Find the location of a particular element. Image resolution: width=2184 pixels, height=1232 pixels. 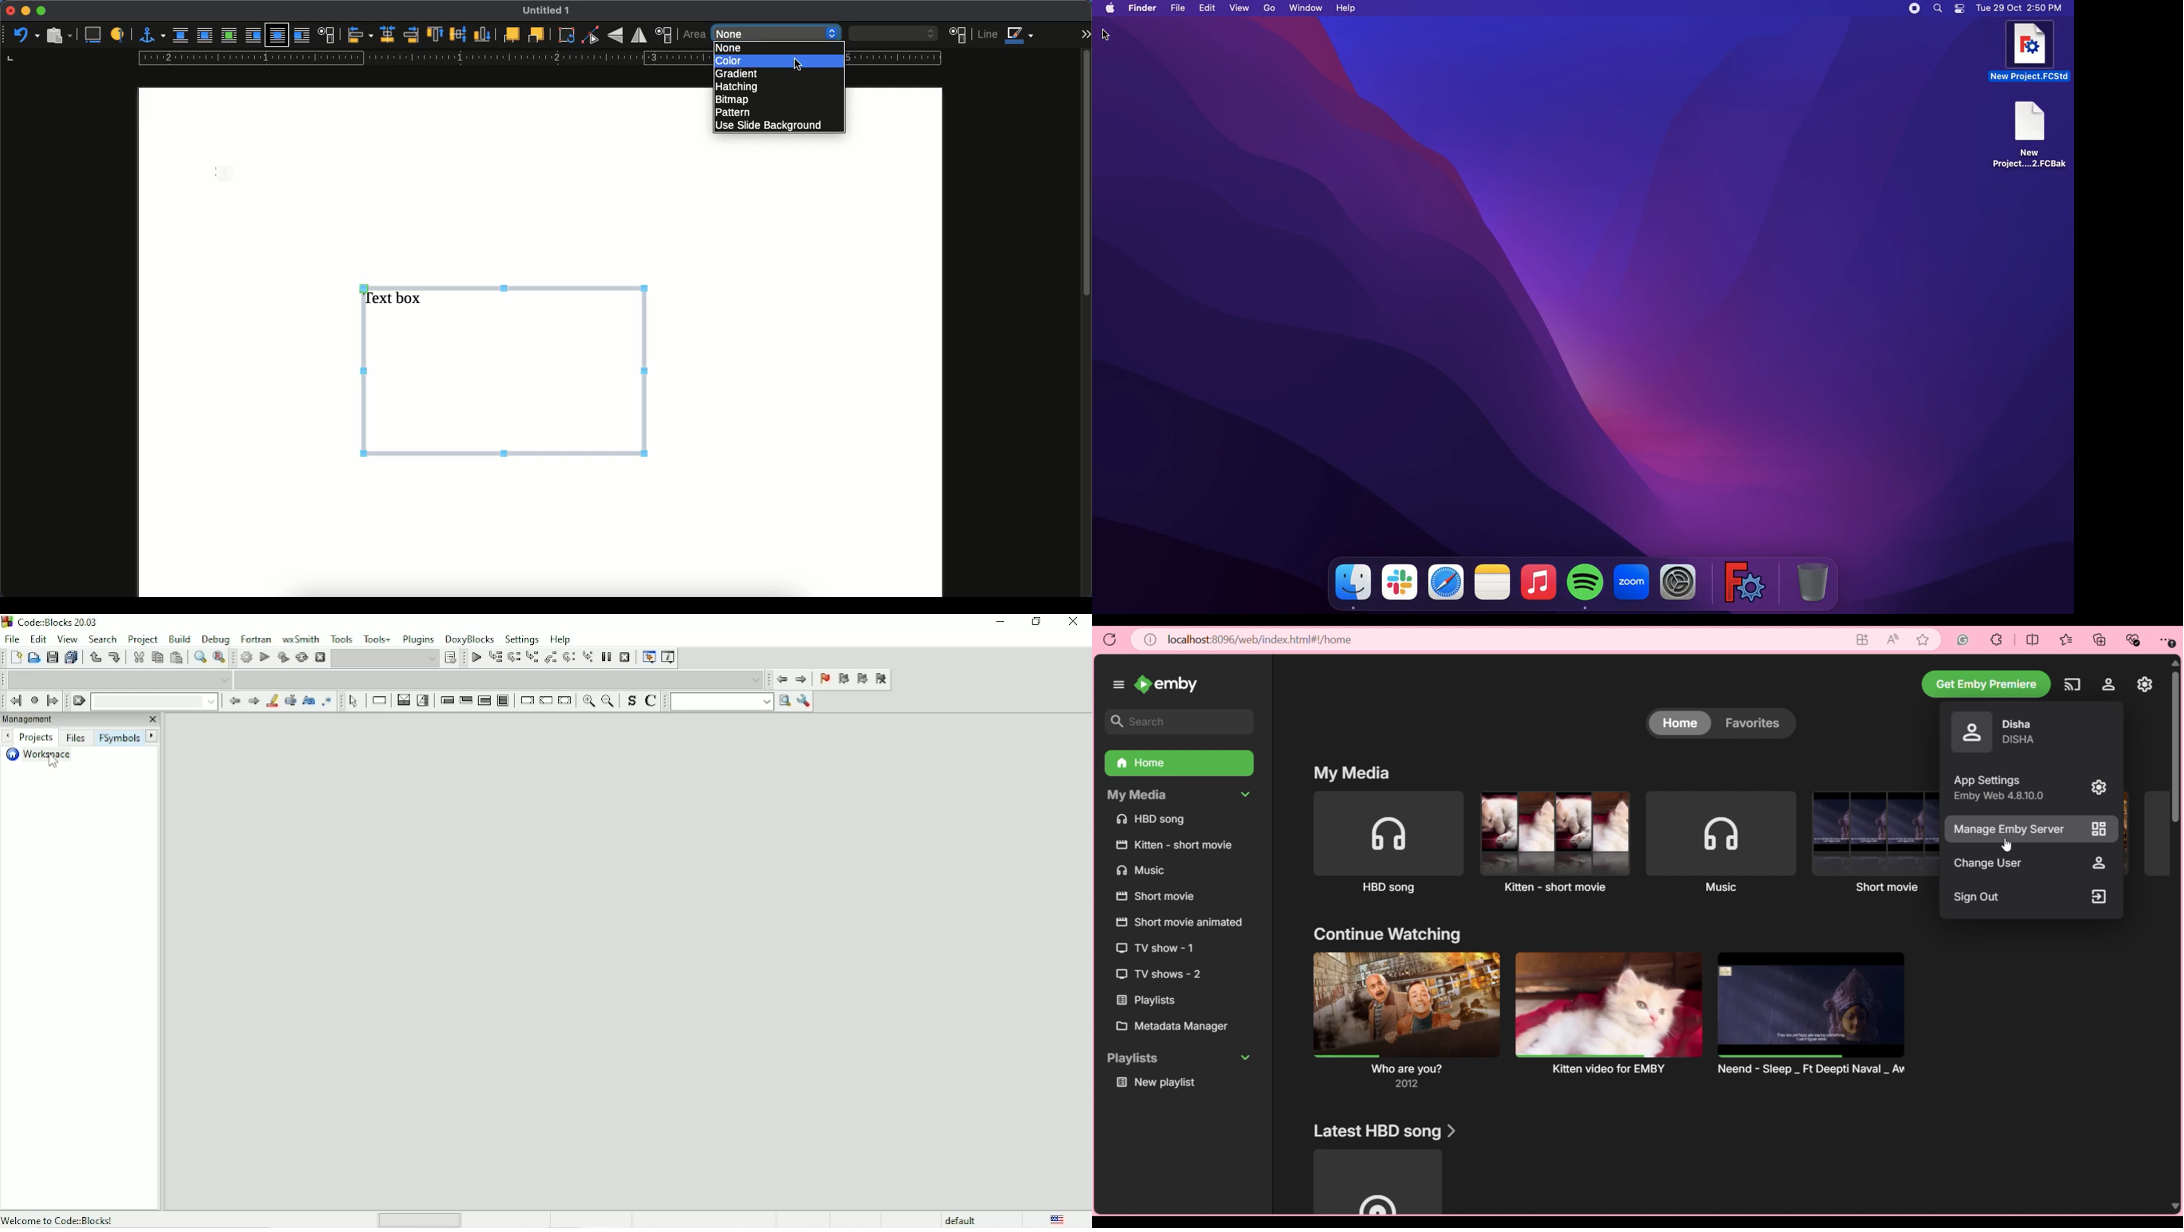

Search is located at coordinates (1940, 9).